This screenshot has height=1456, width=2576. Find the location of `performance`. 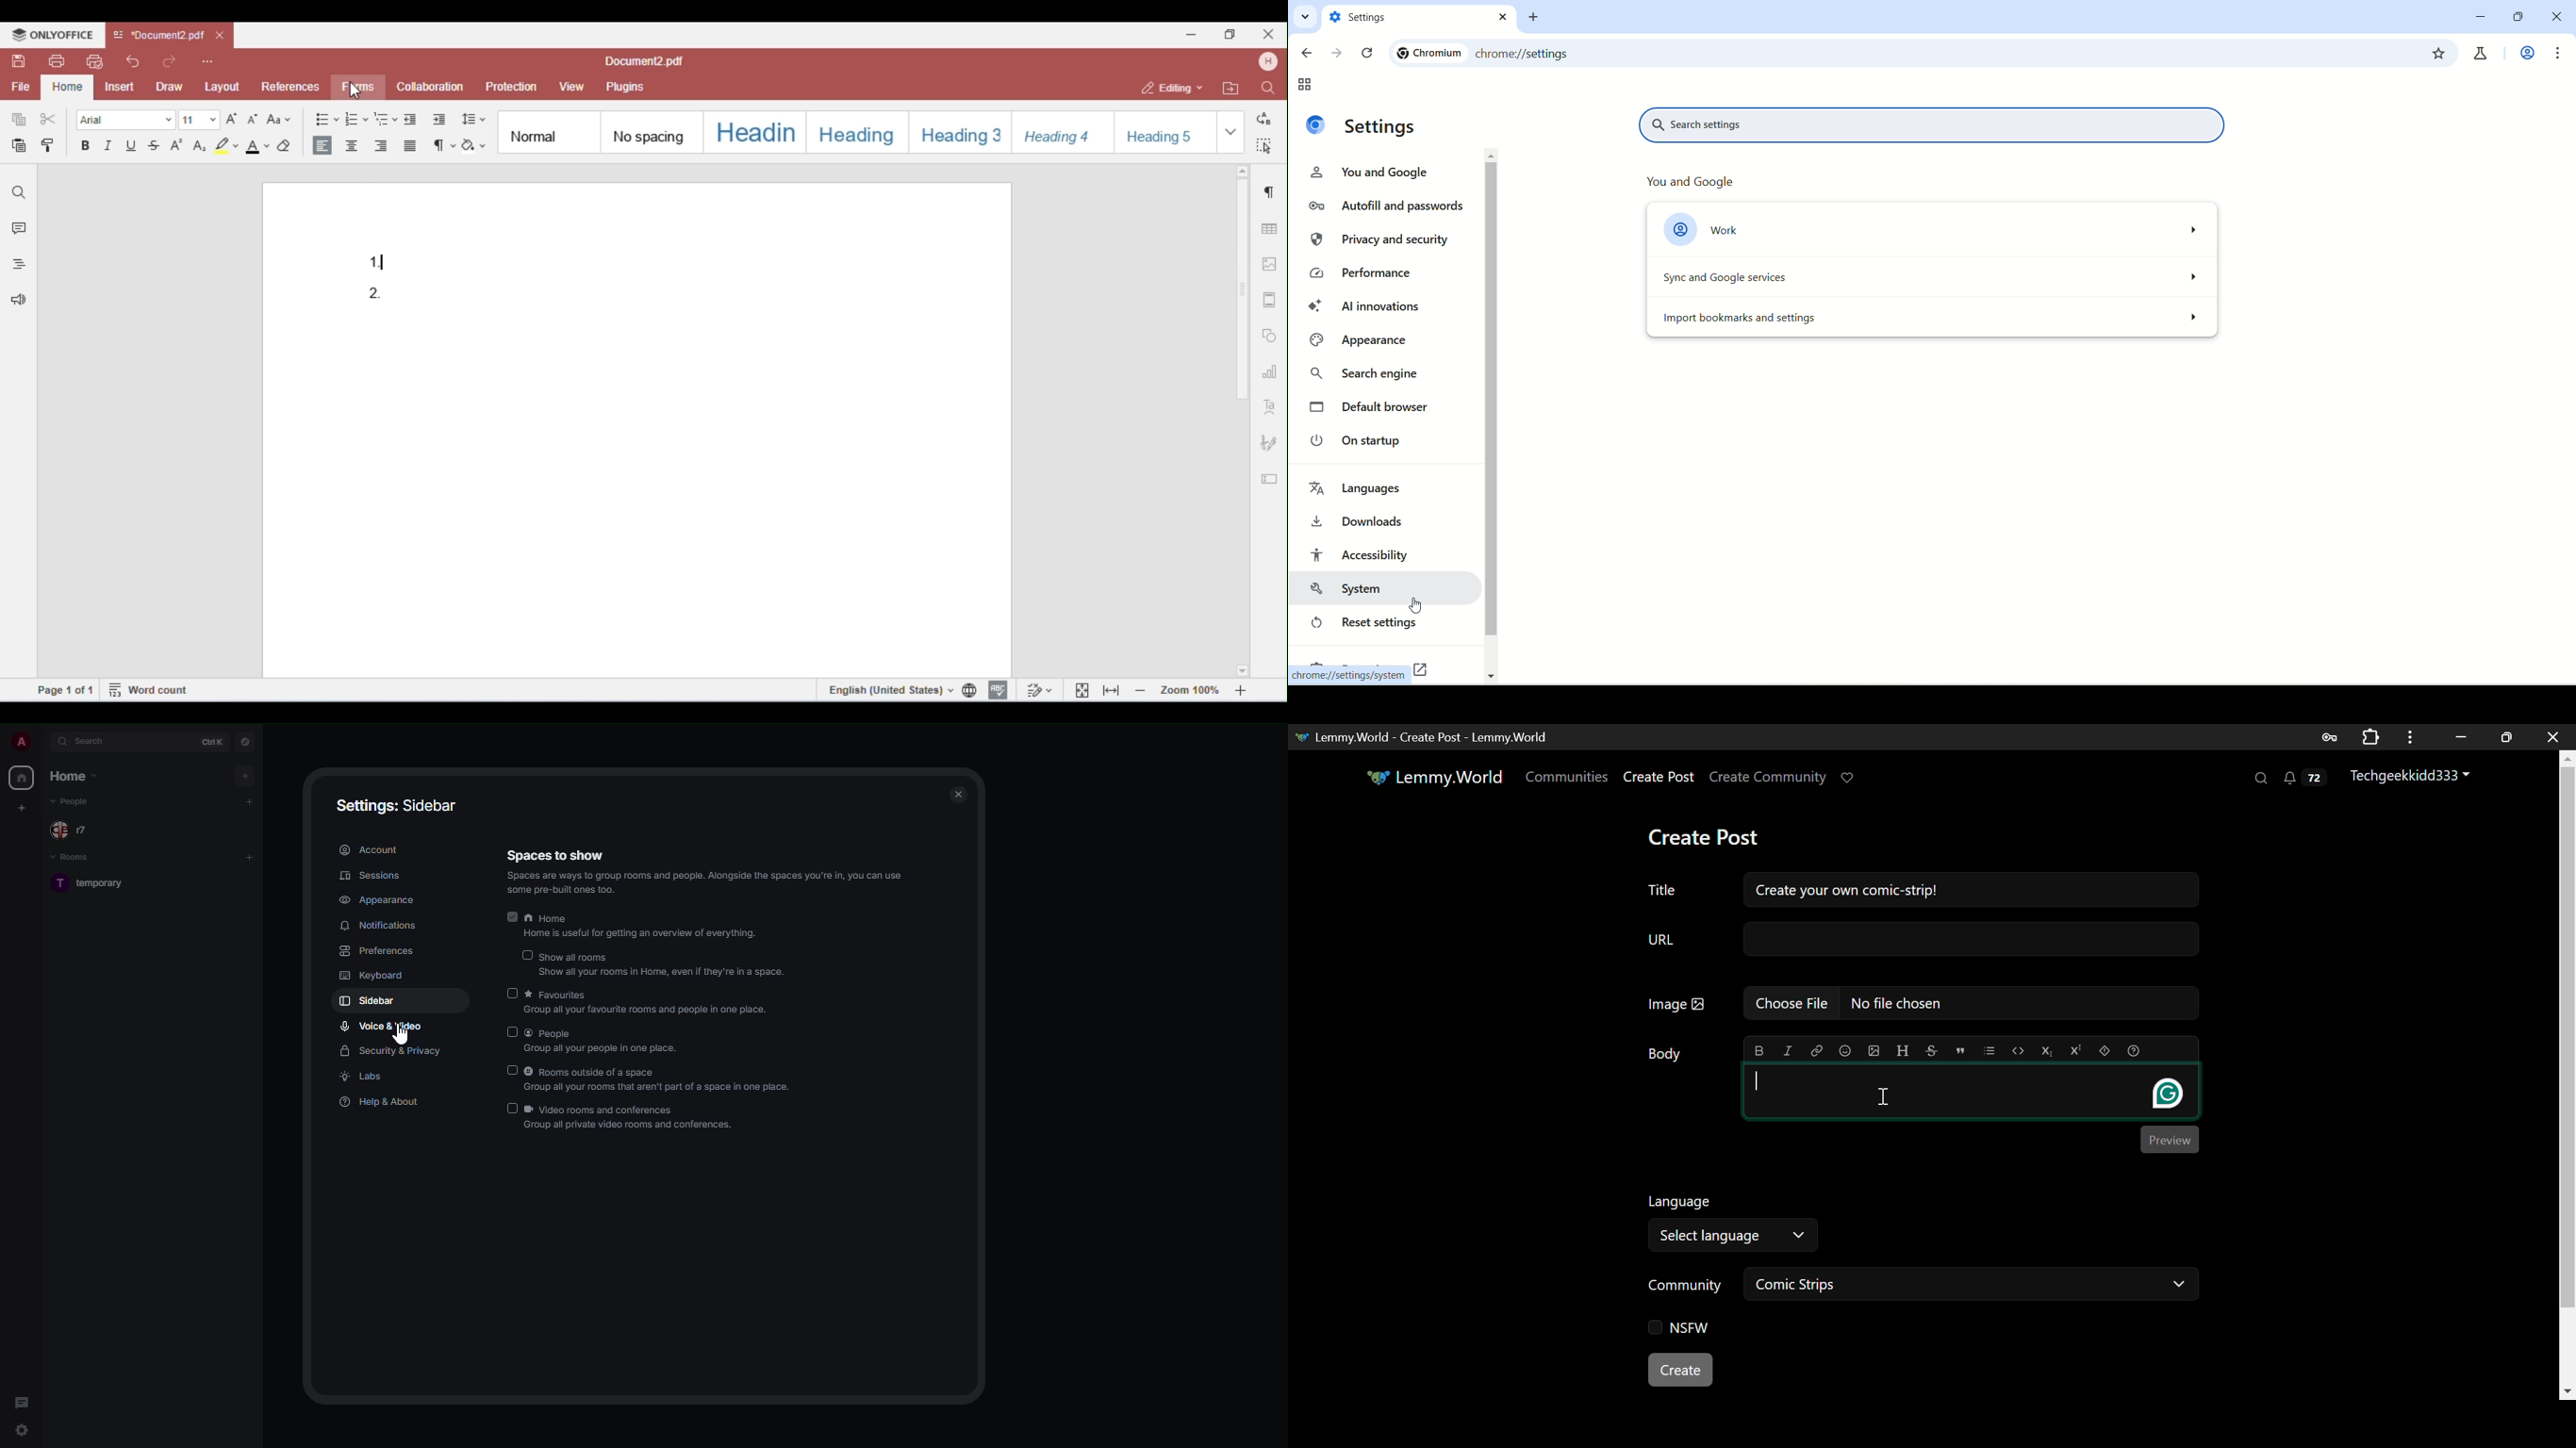

performance is located at coordinates (1359, 274).